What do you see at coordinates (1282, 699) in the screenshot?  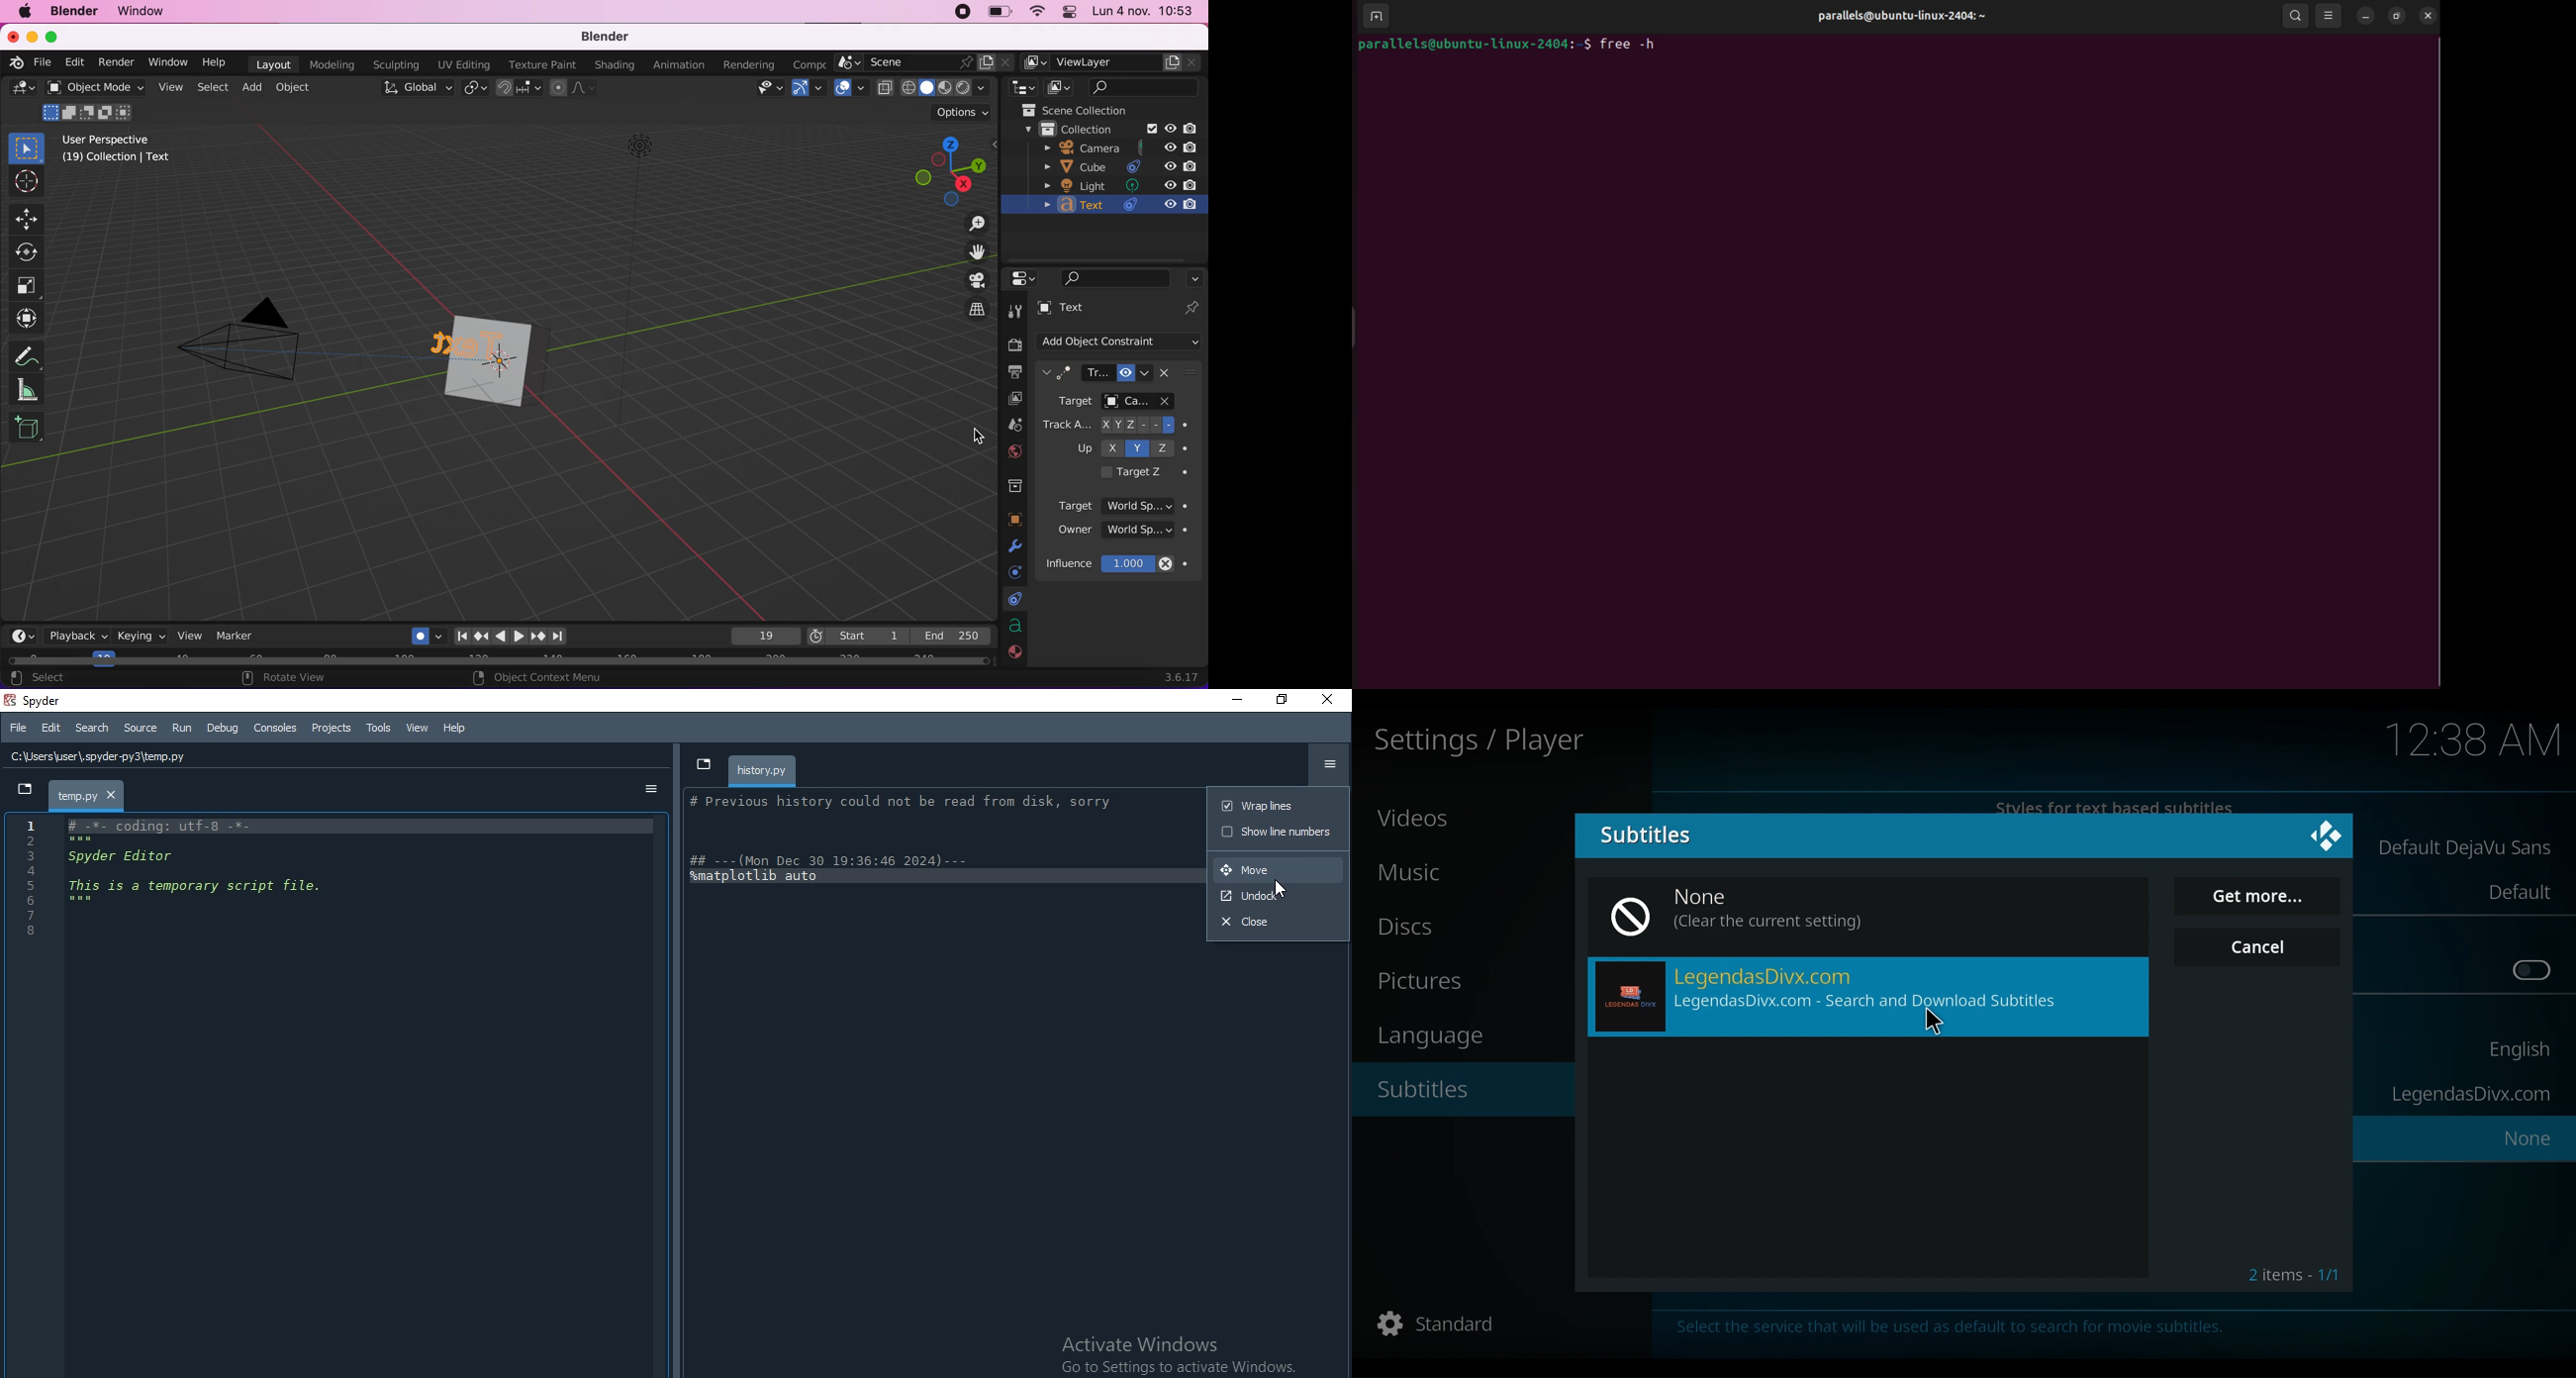 I see `Restore` at bounding box center [1282, 699].